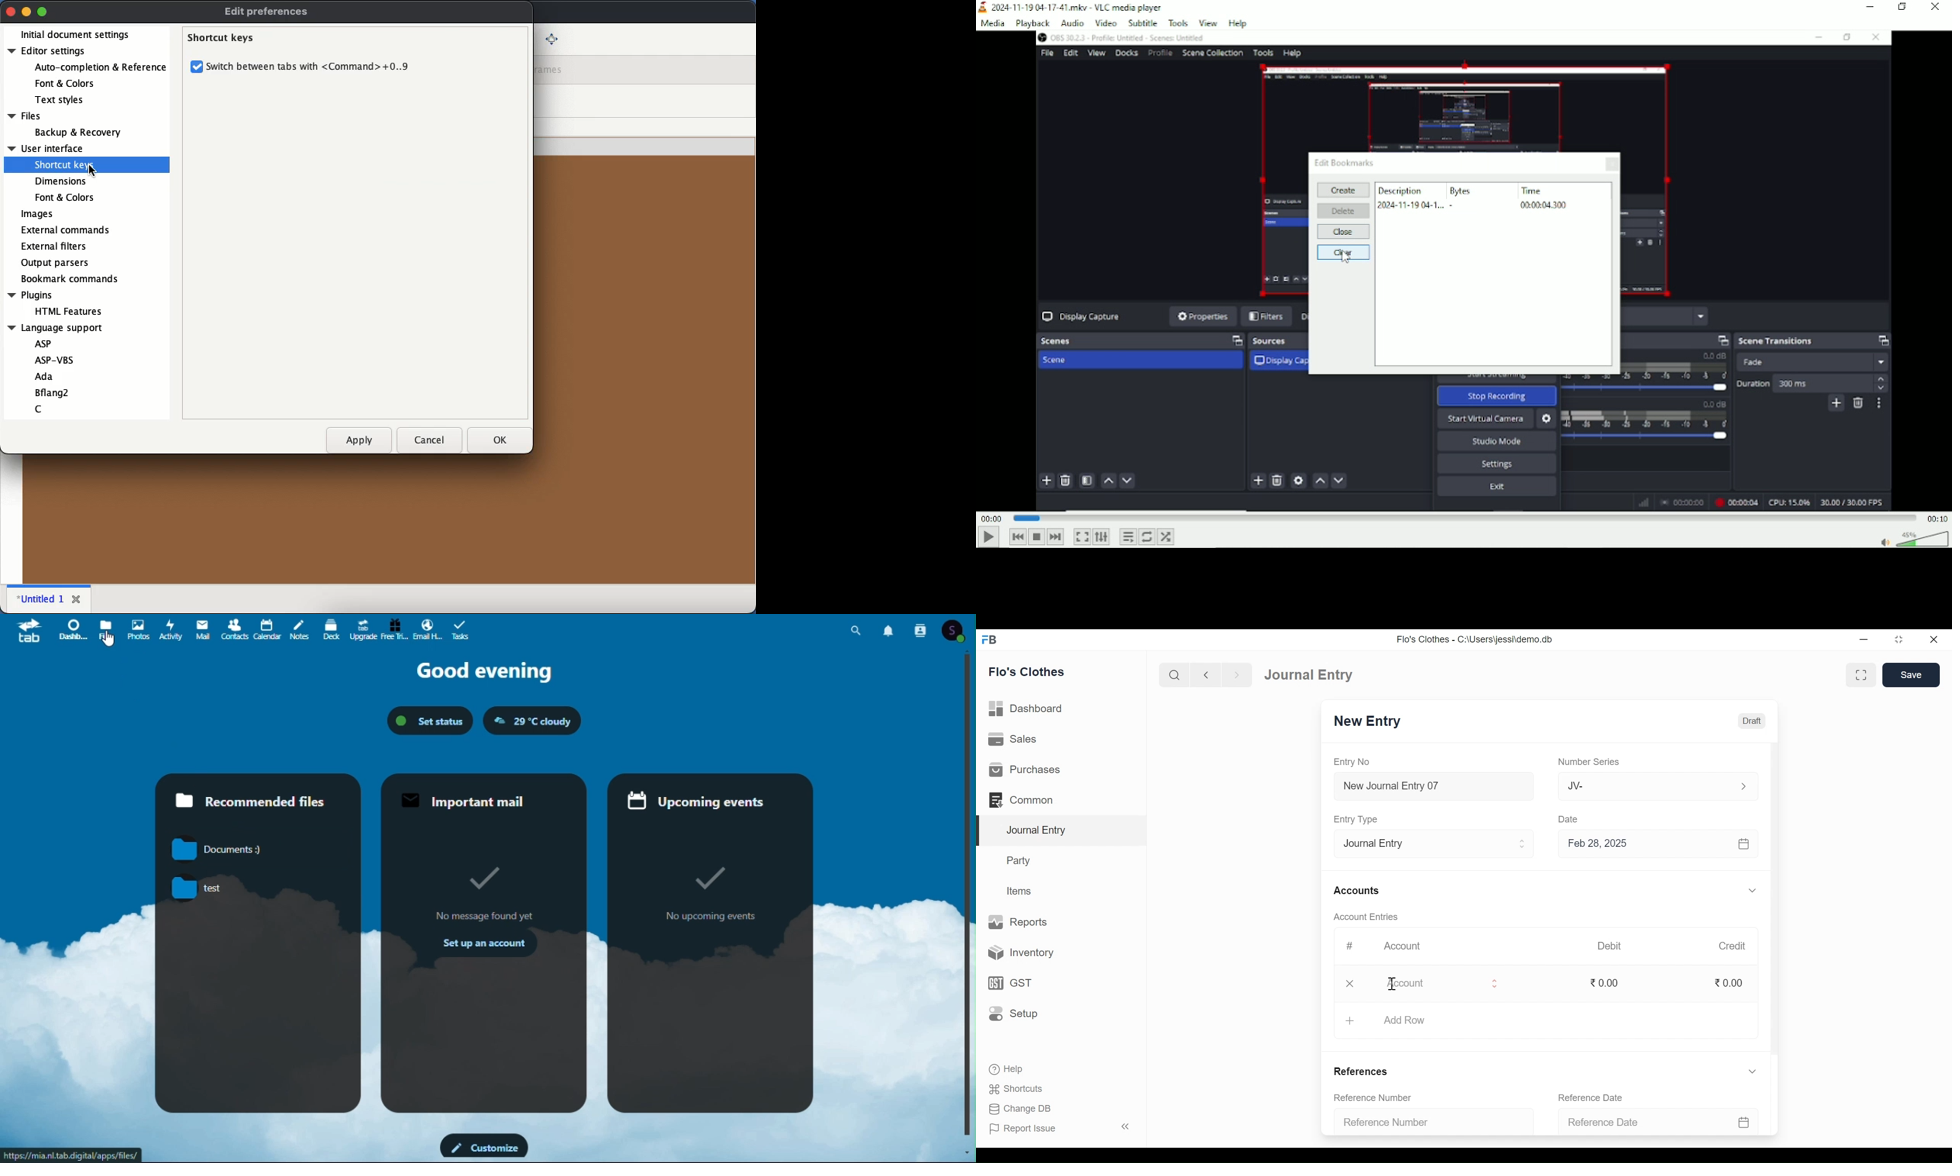  I want to click on set status, so click(432, 720).